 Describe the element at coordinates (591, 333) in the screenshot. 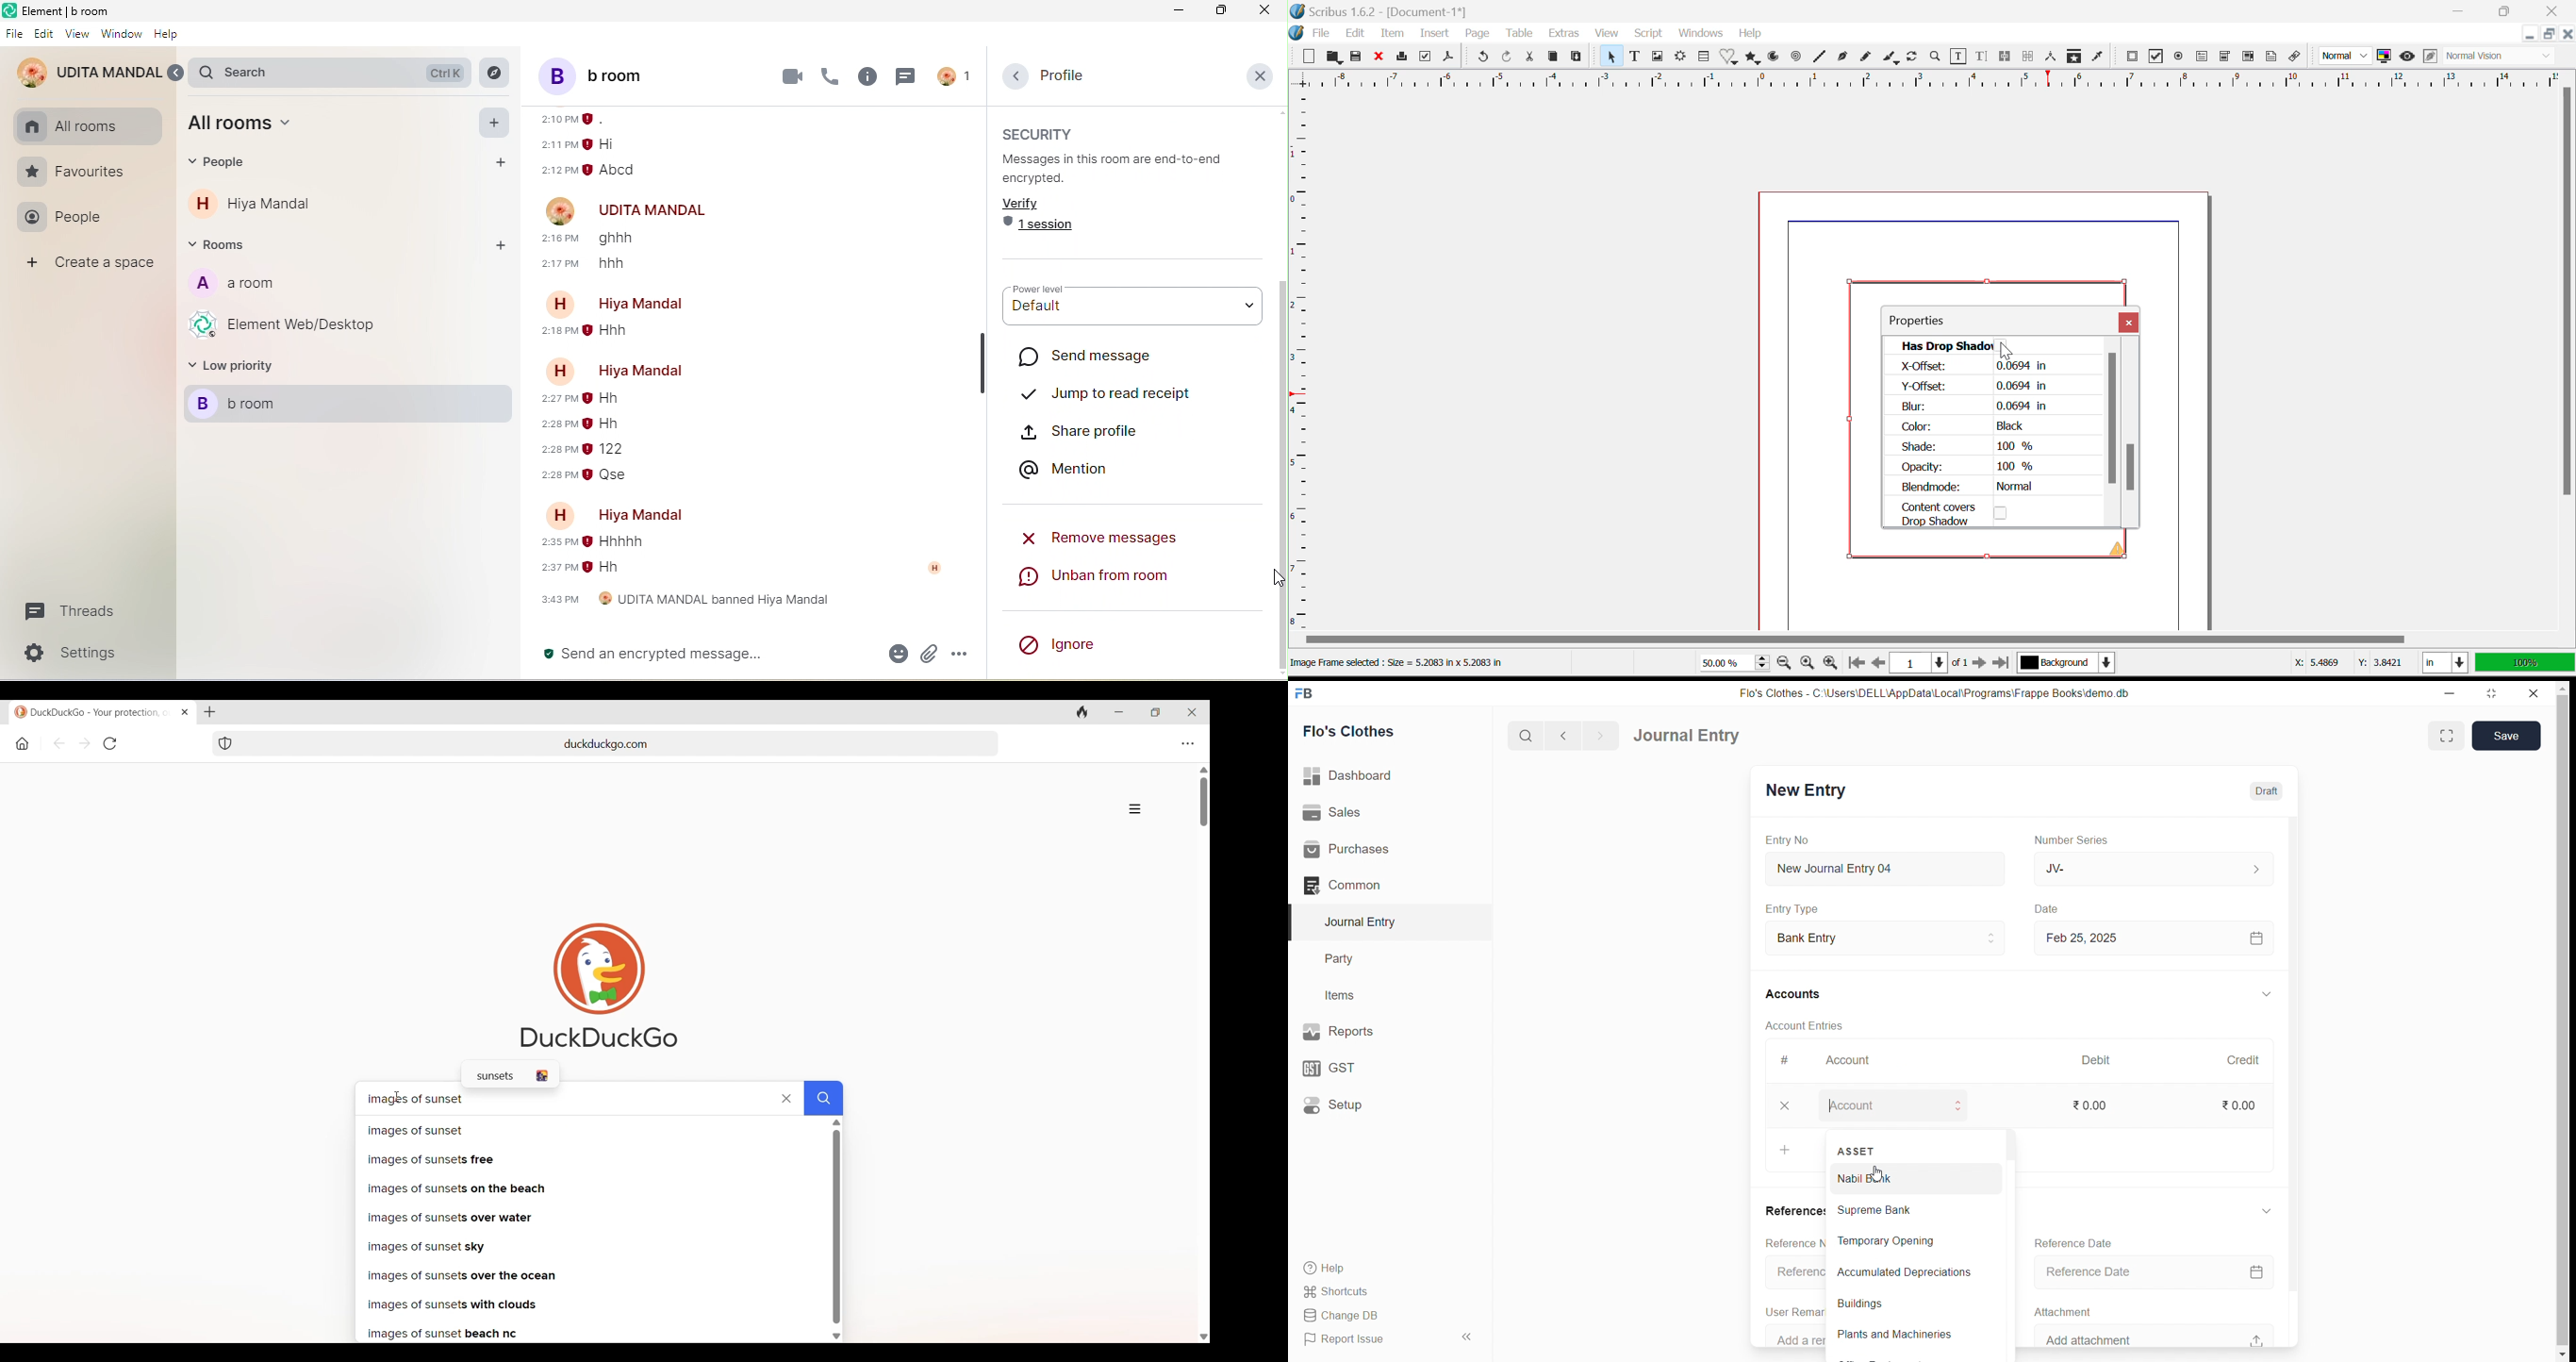

I see `older message from hiya mandal` at that location.